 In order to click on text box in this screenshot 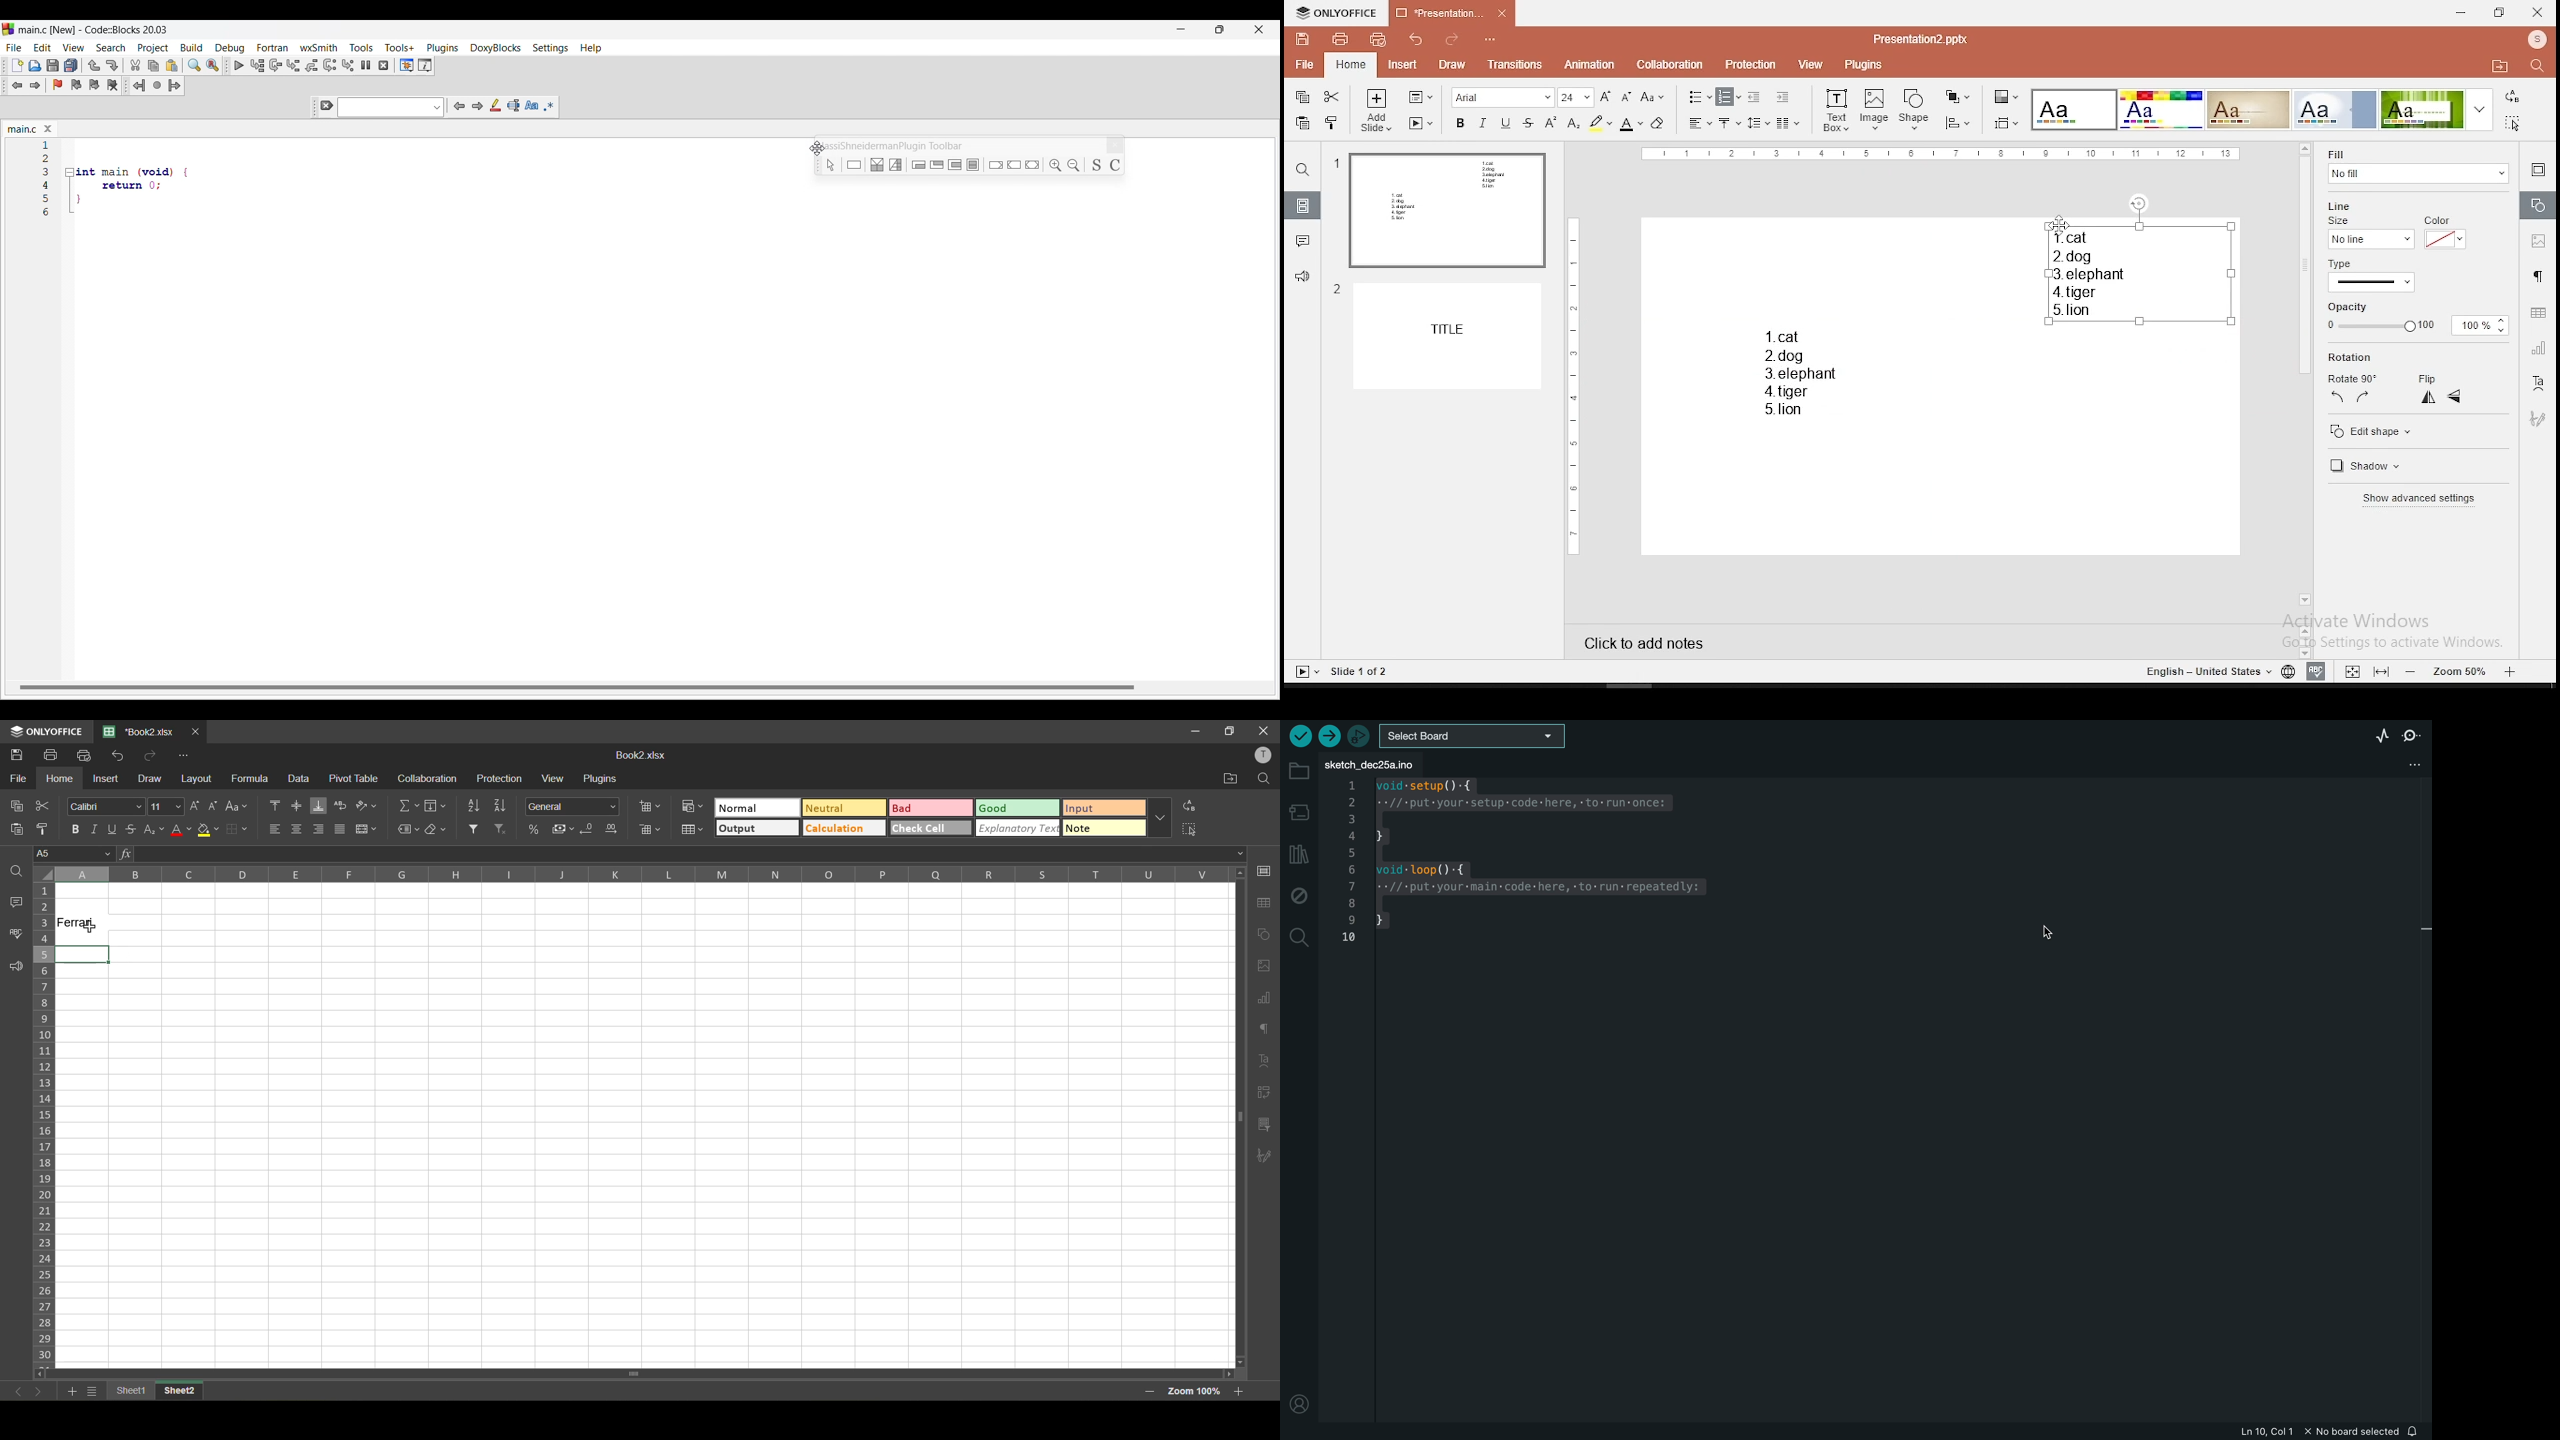, I will do `click(1835, 111)`.